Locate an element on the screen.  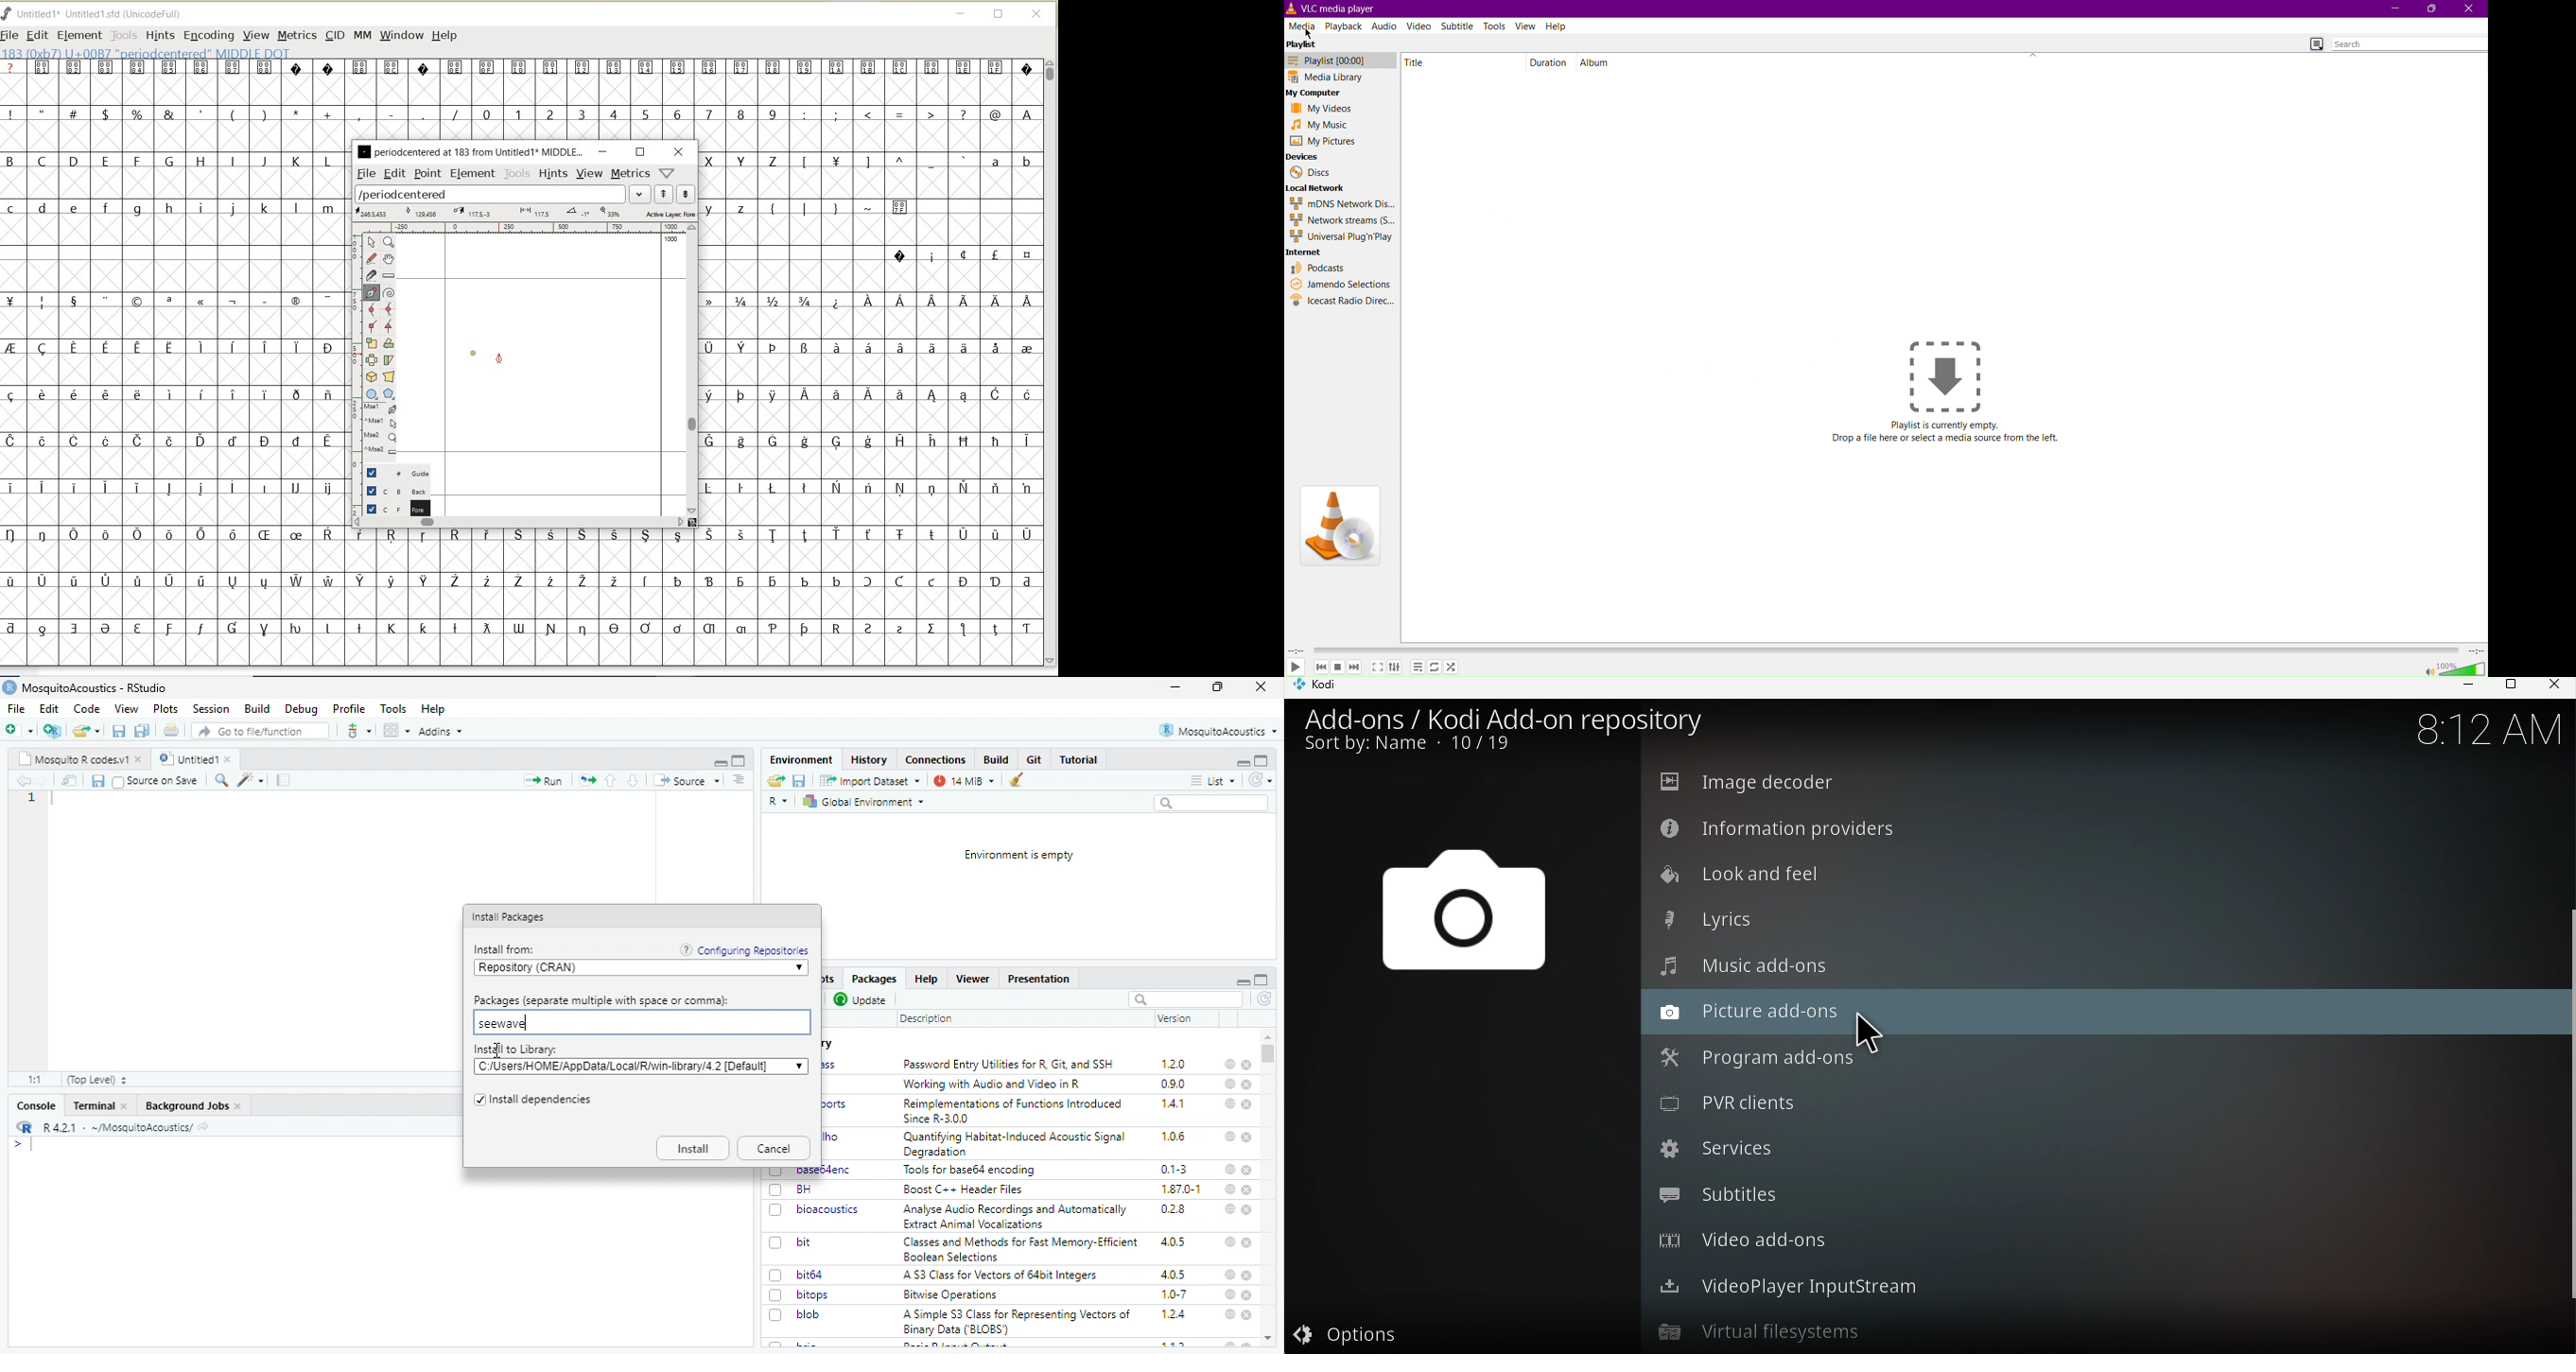
more is located at coordinates (740, 780).